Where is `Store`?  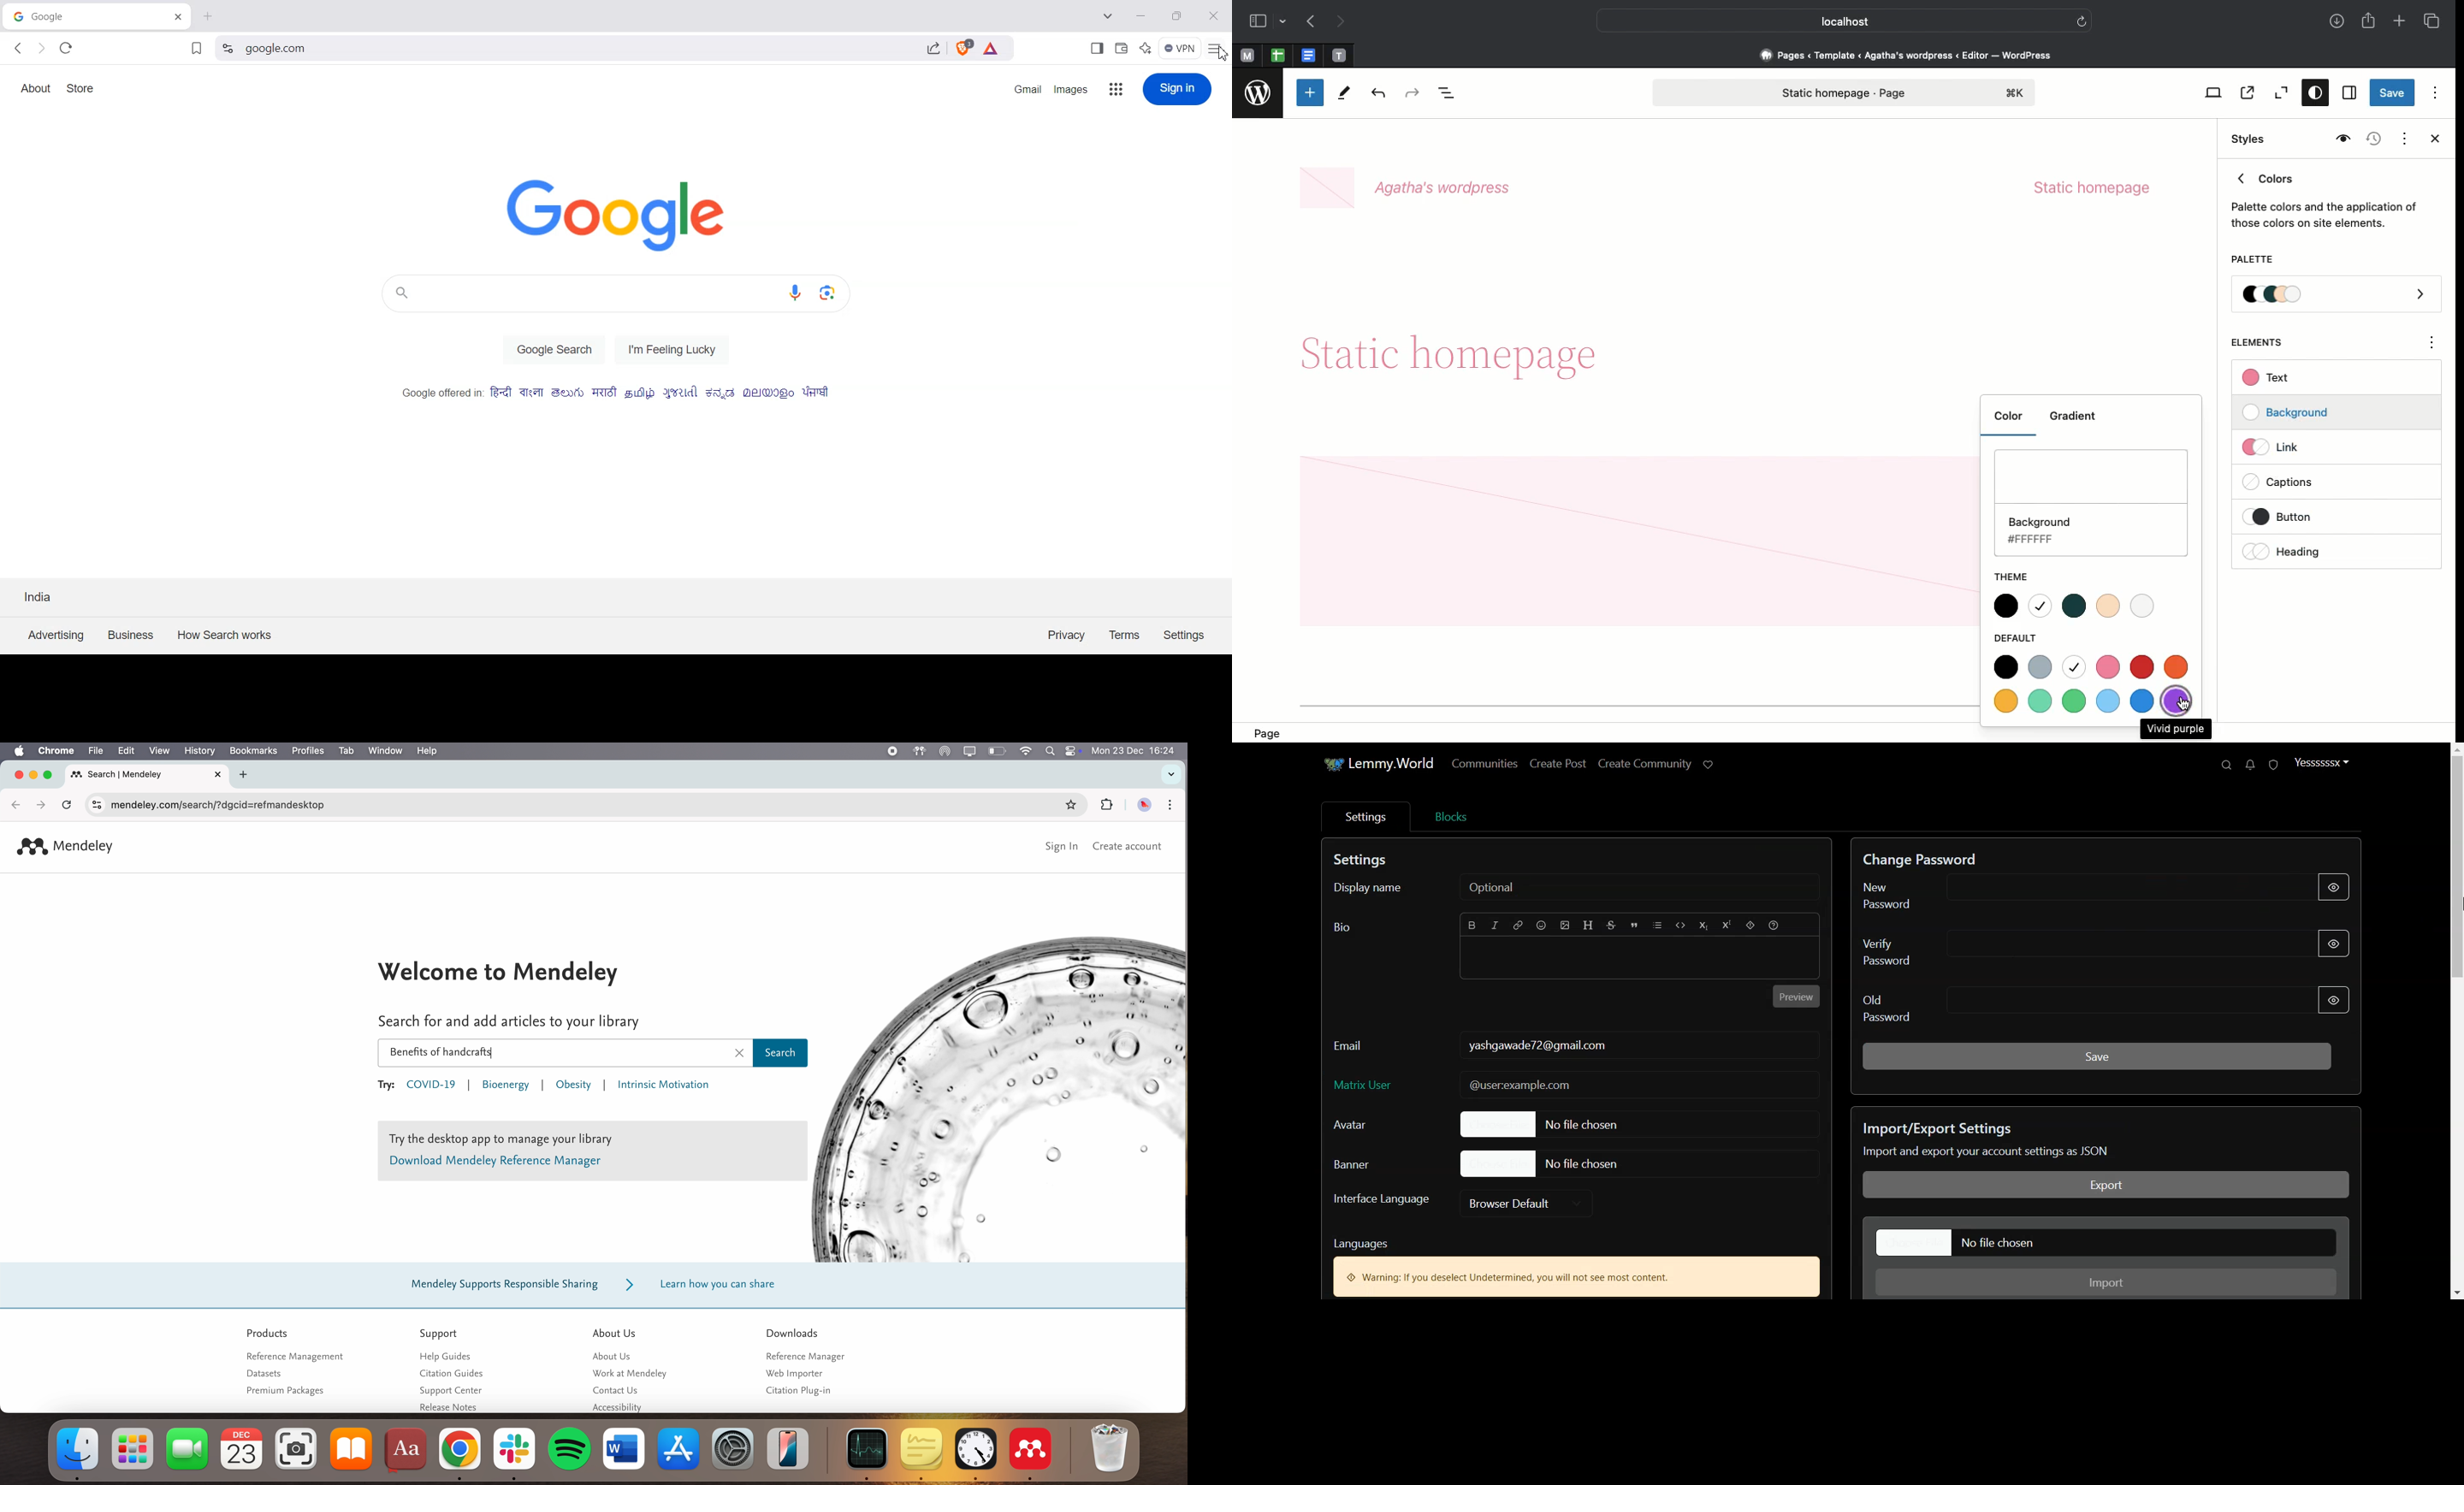 Store is located at coordinates (81, 88).